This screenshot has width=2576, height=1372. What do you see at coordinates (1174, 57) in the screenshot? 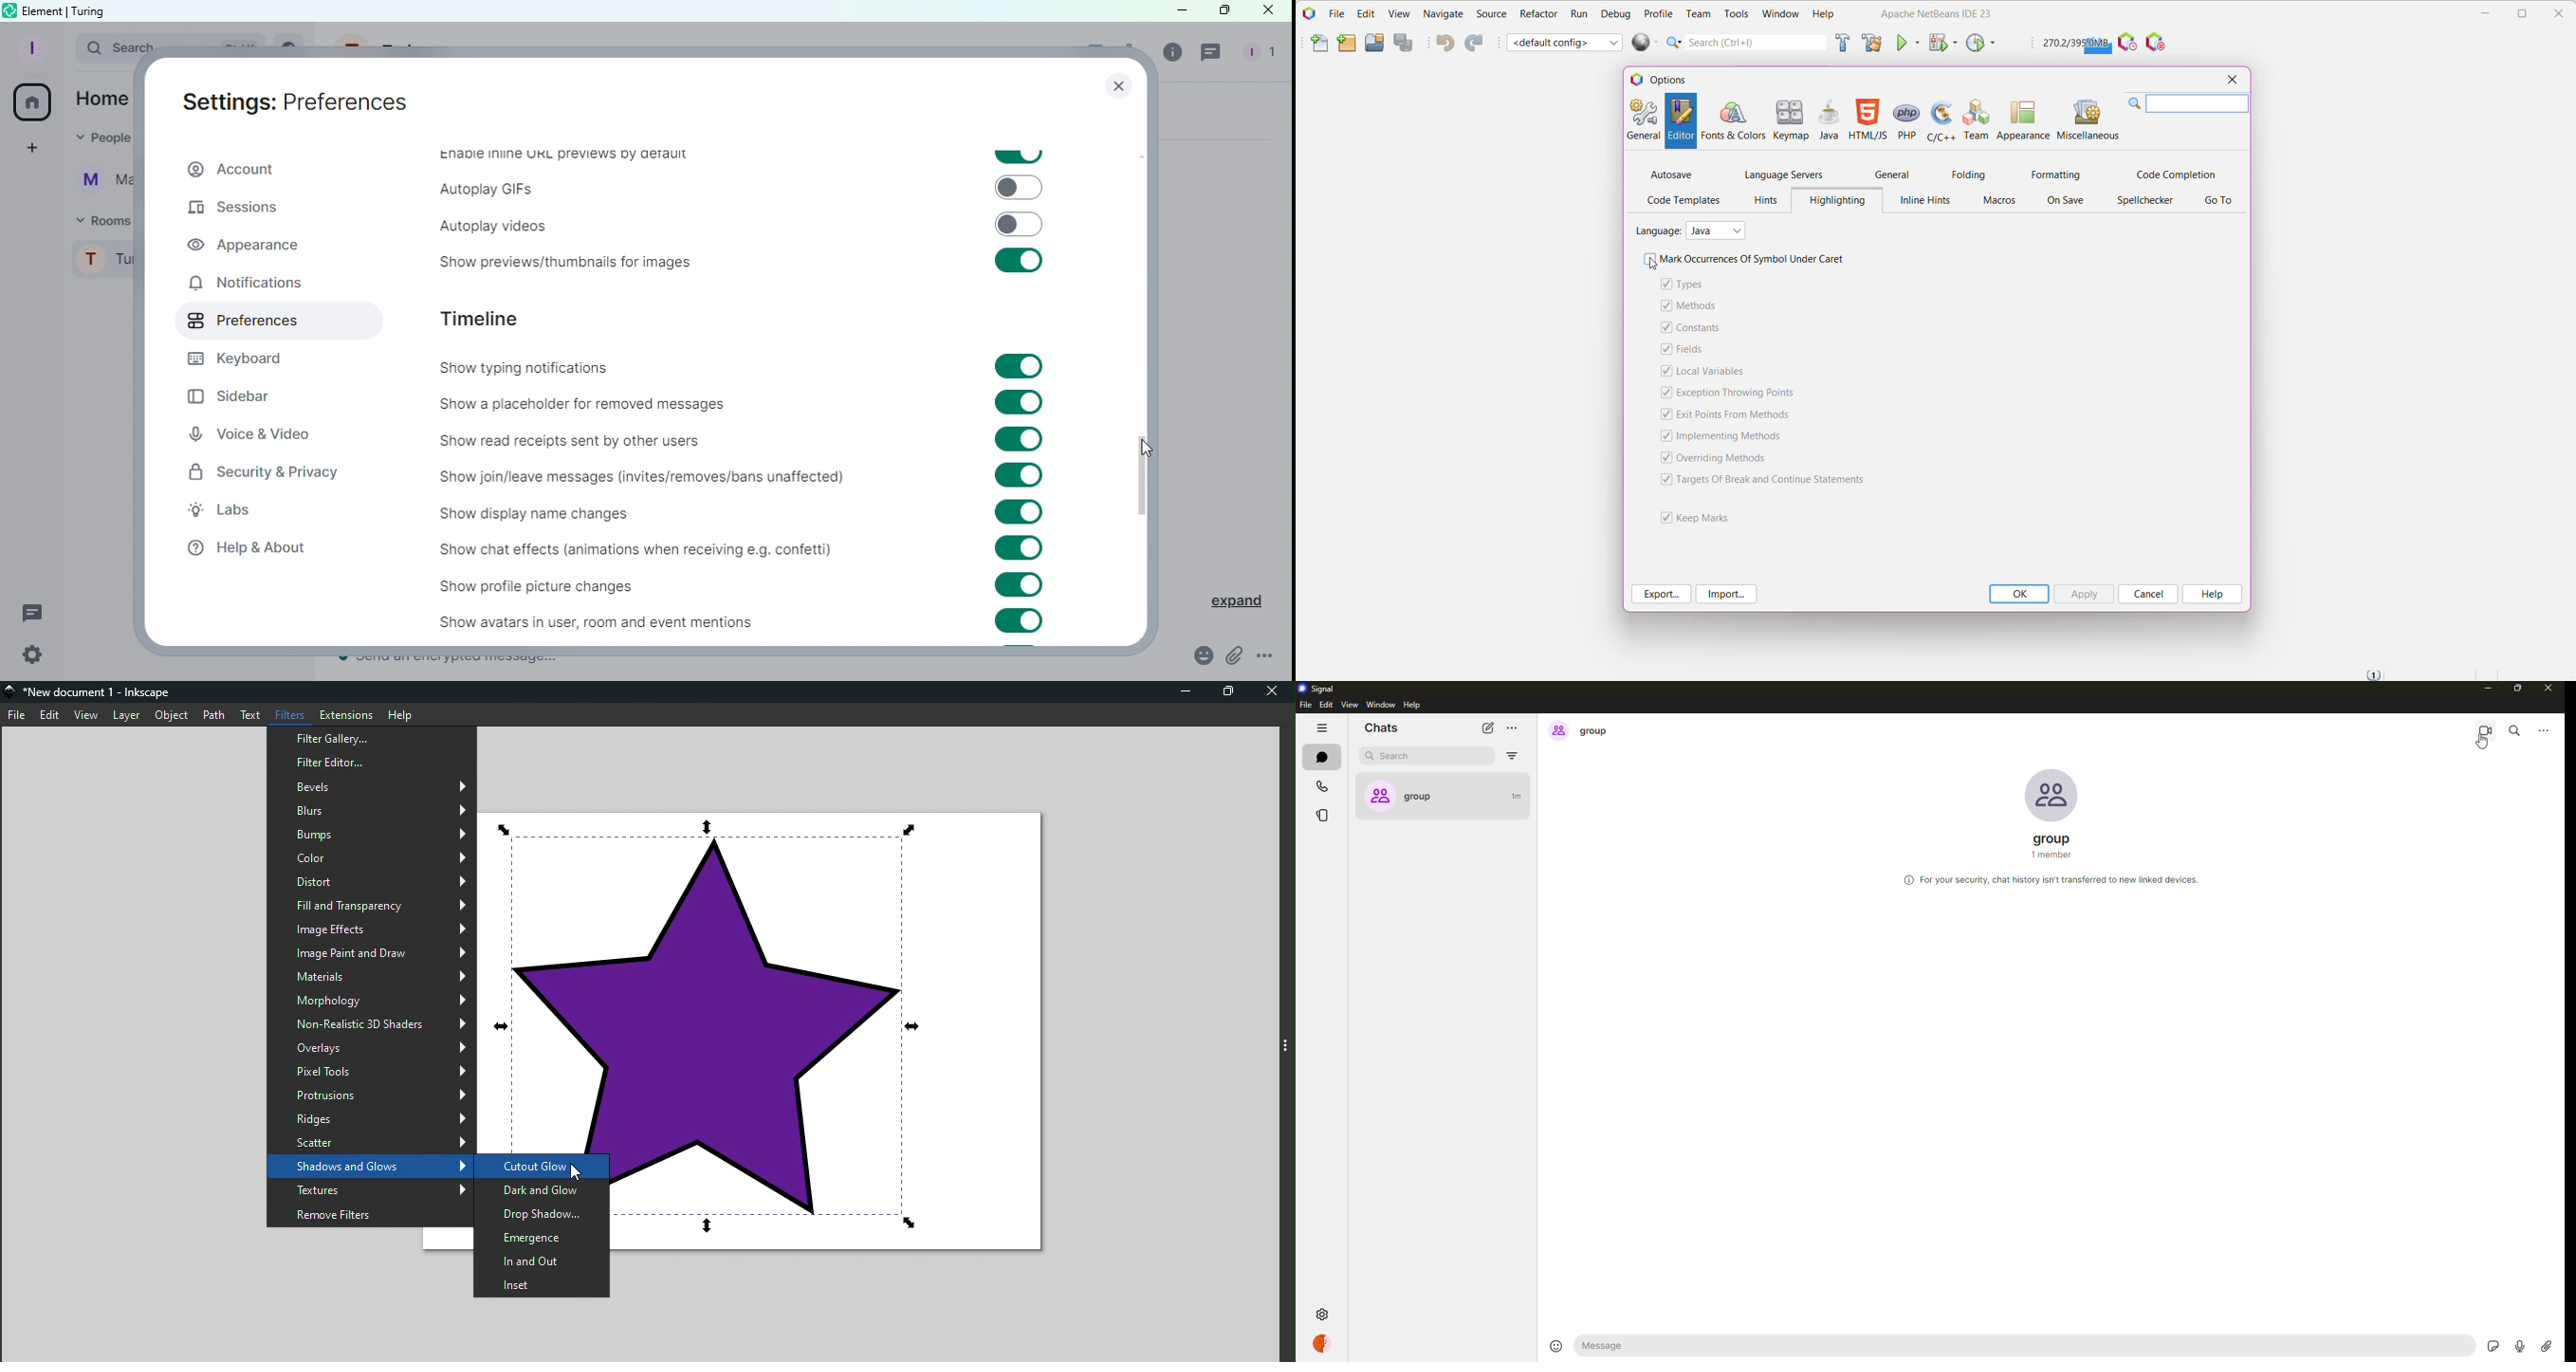
I see `Room info` at bounding box center [1174, 57].